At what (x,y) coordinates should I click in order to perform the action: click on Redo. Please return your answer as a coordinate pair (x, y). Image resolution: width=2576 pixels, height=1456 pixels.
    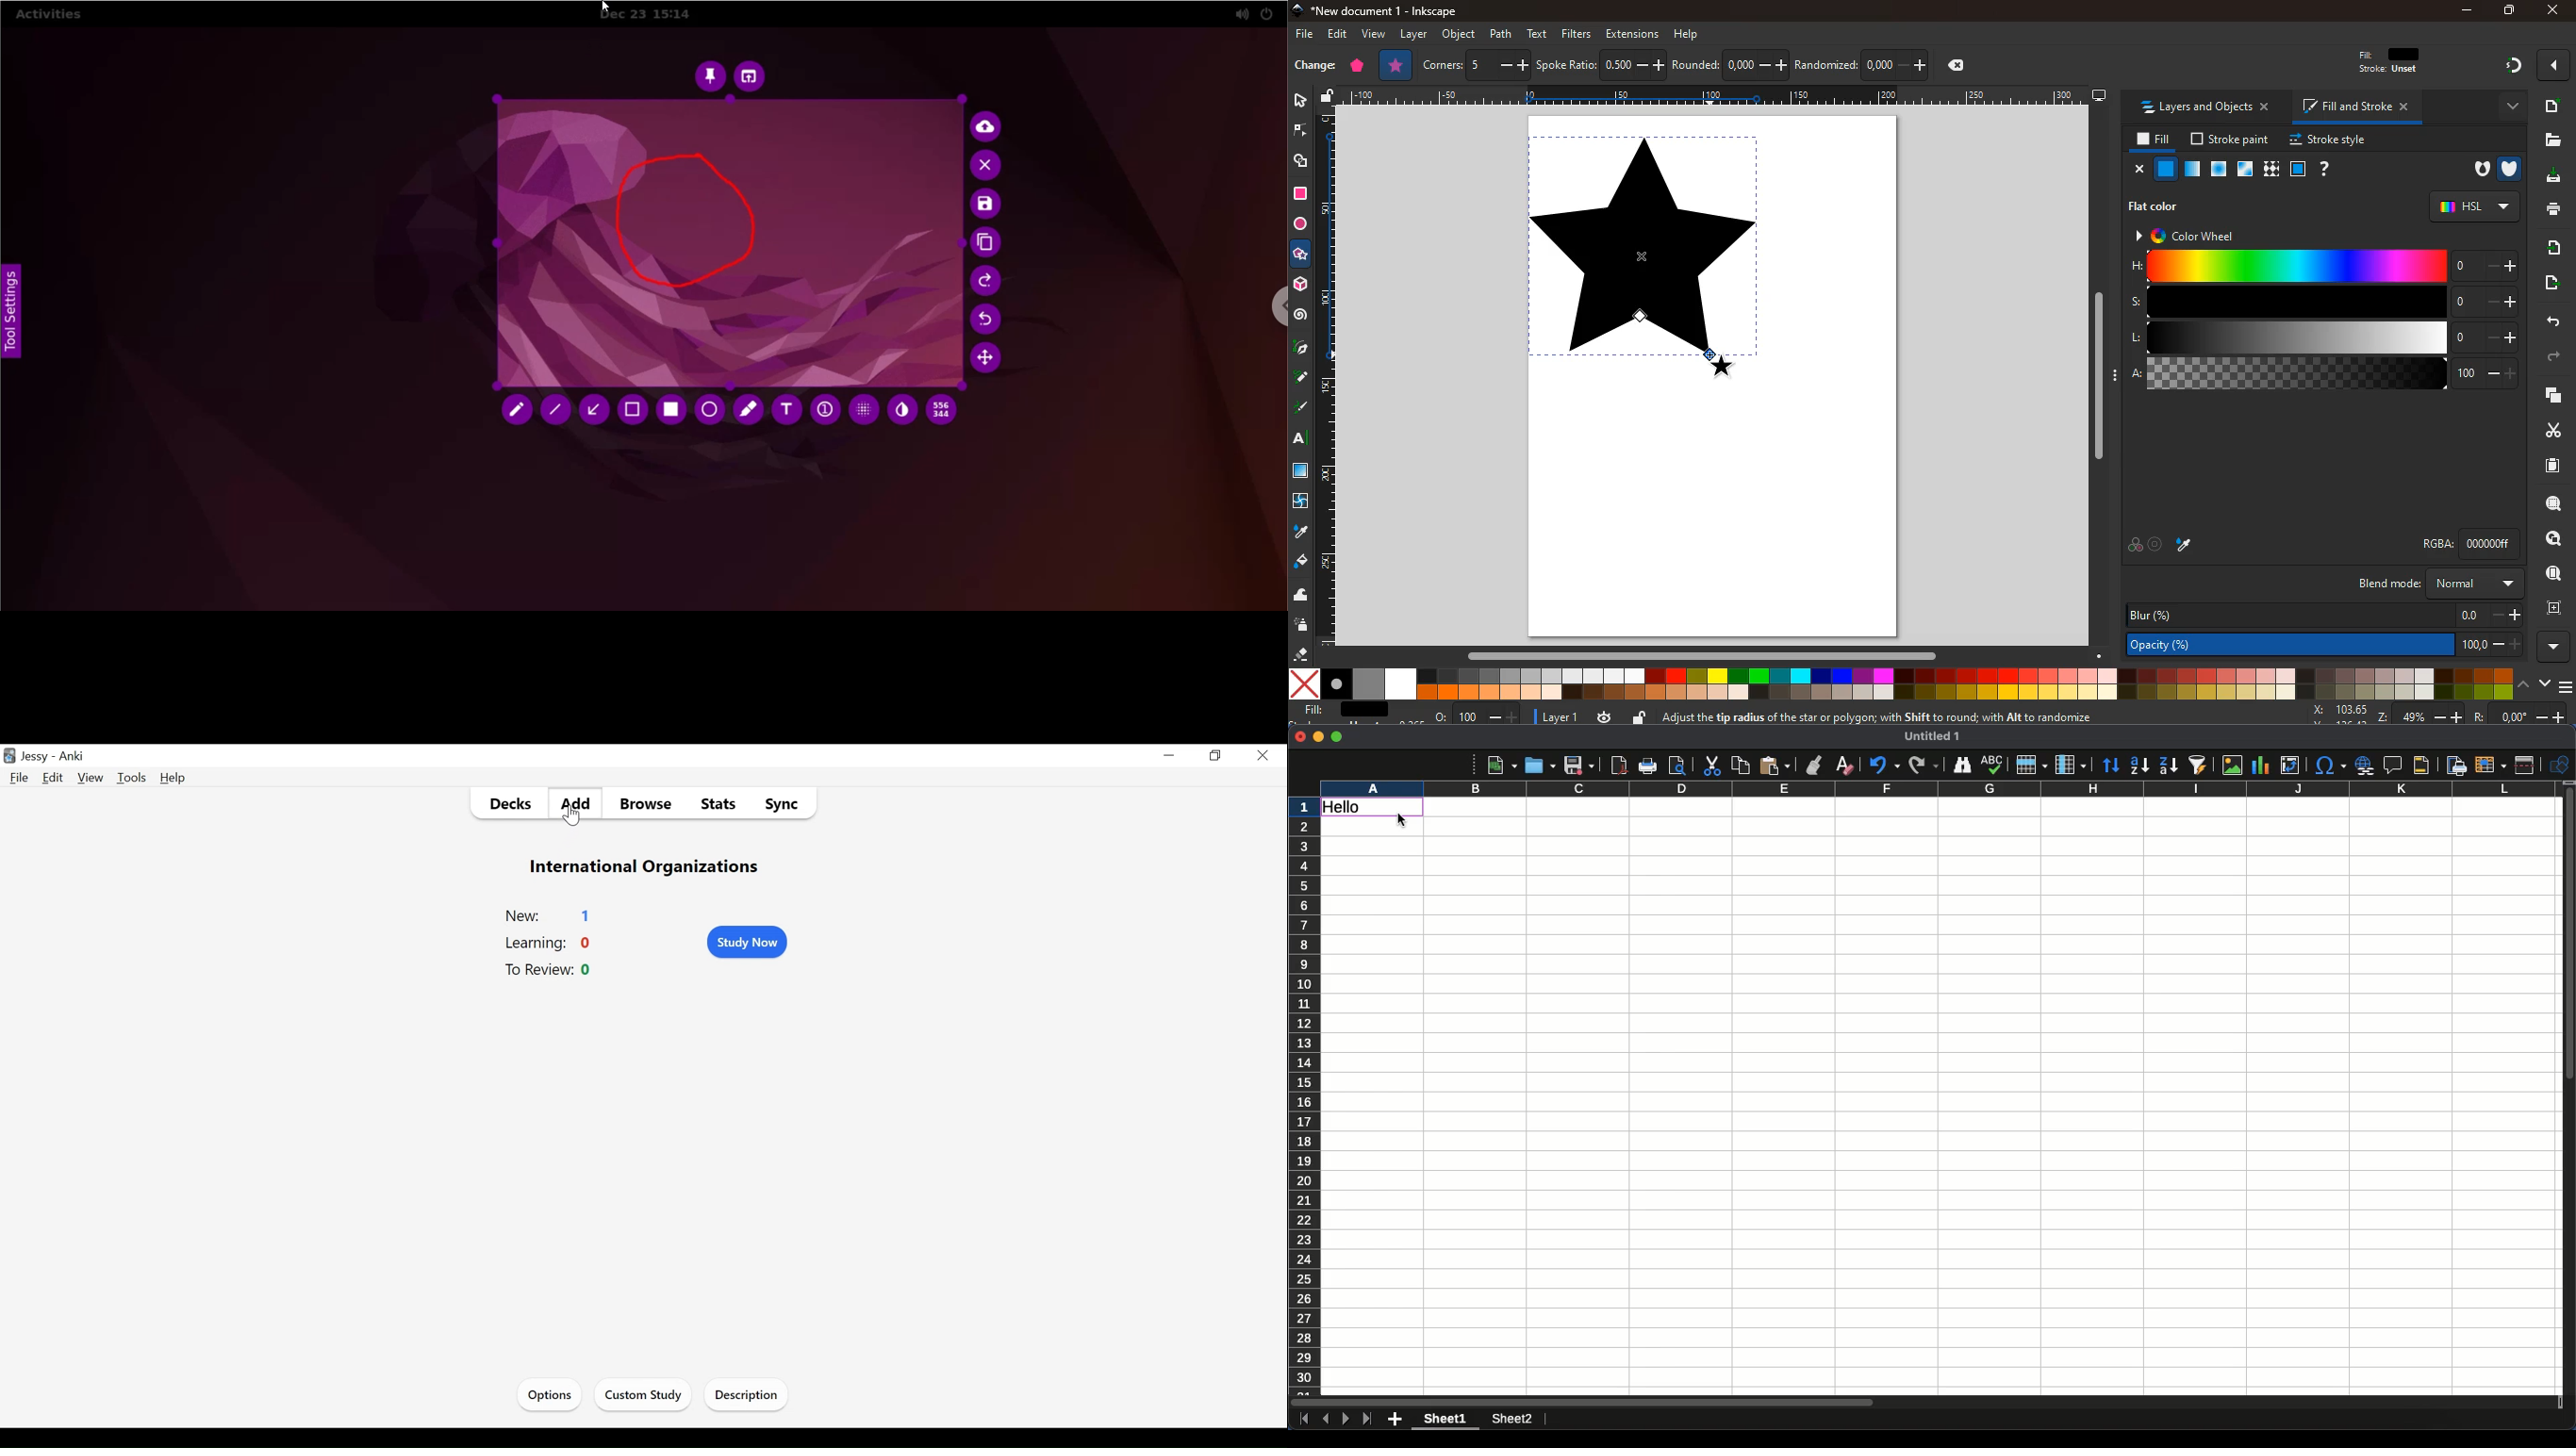
    Looking at the image, I should click on (1923, 764).